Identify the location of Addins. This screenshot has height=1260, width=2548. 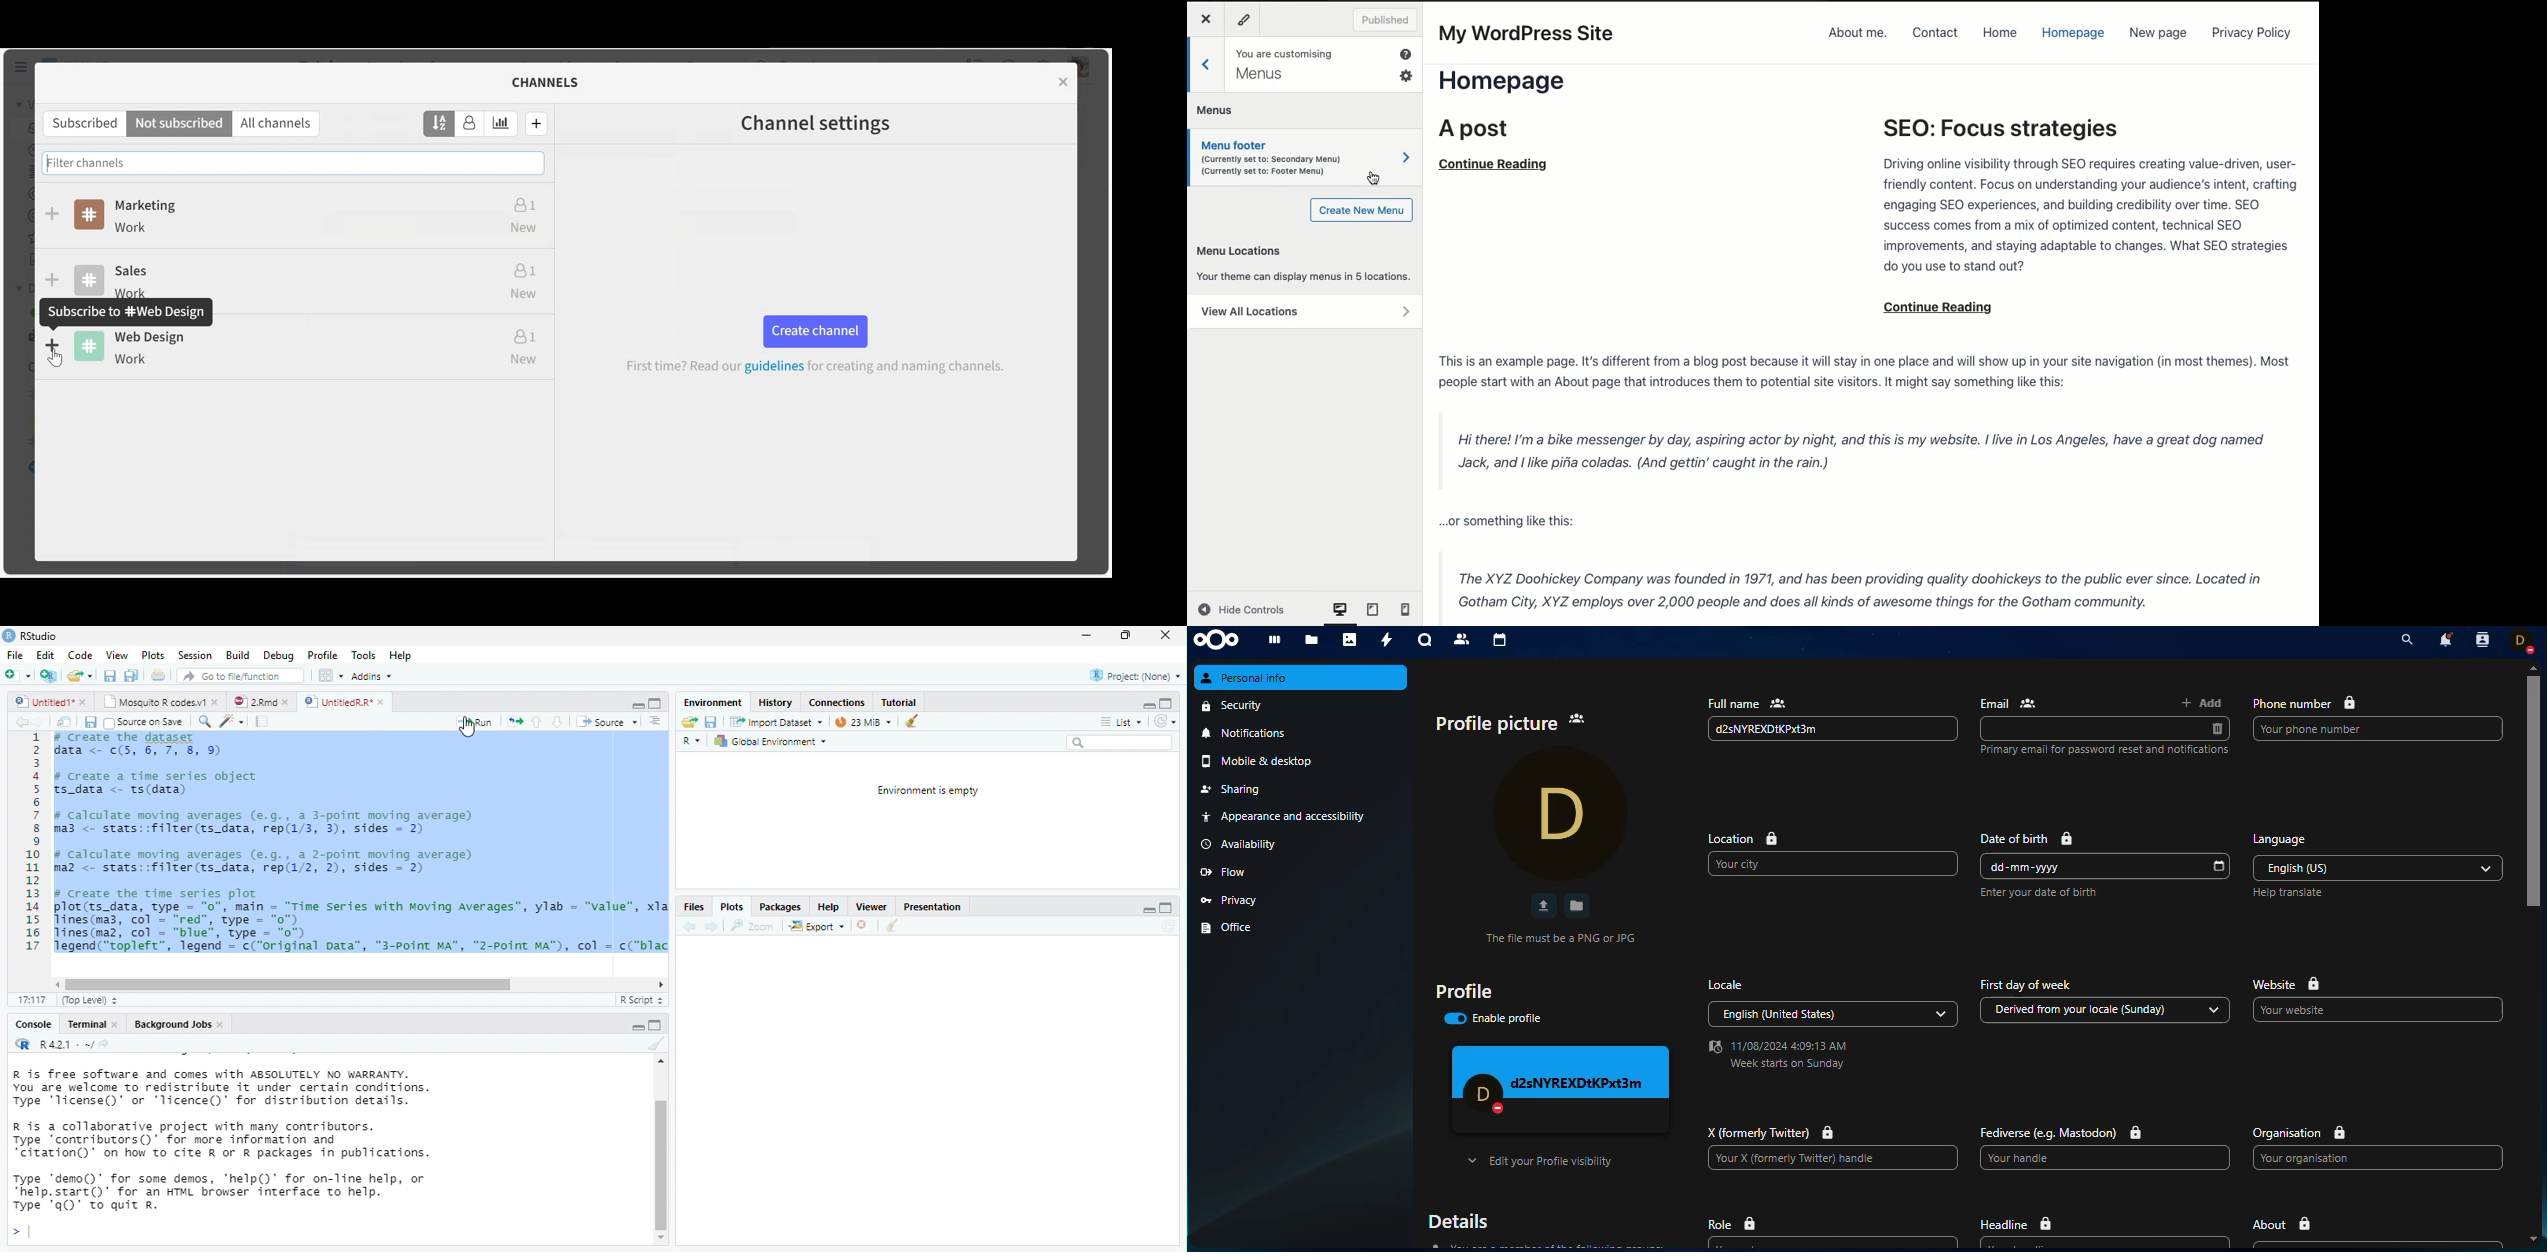
(372, 676).